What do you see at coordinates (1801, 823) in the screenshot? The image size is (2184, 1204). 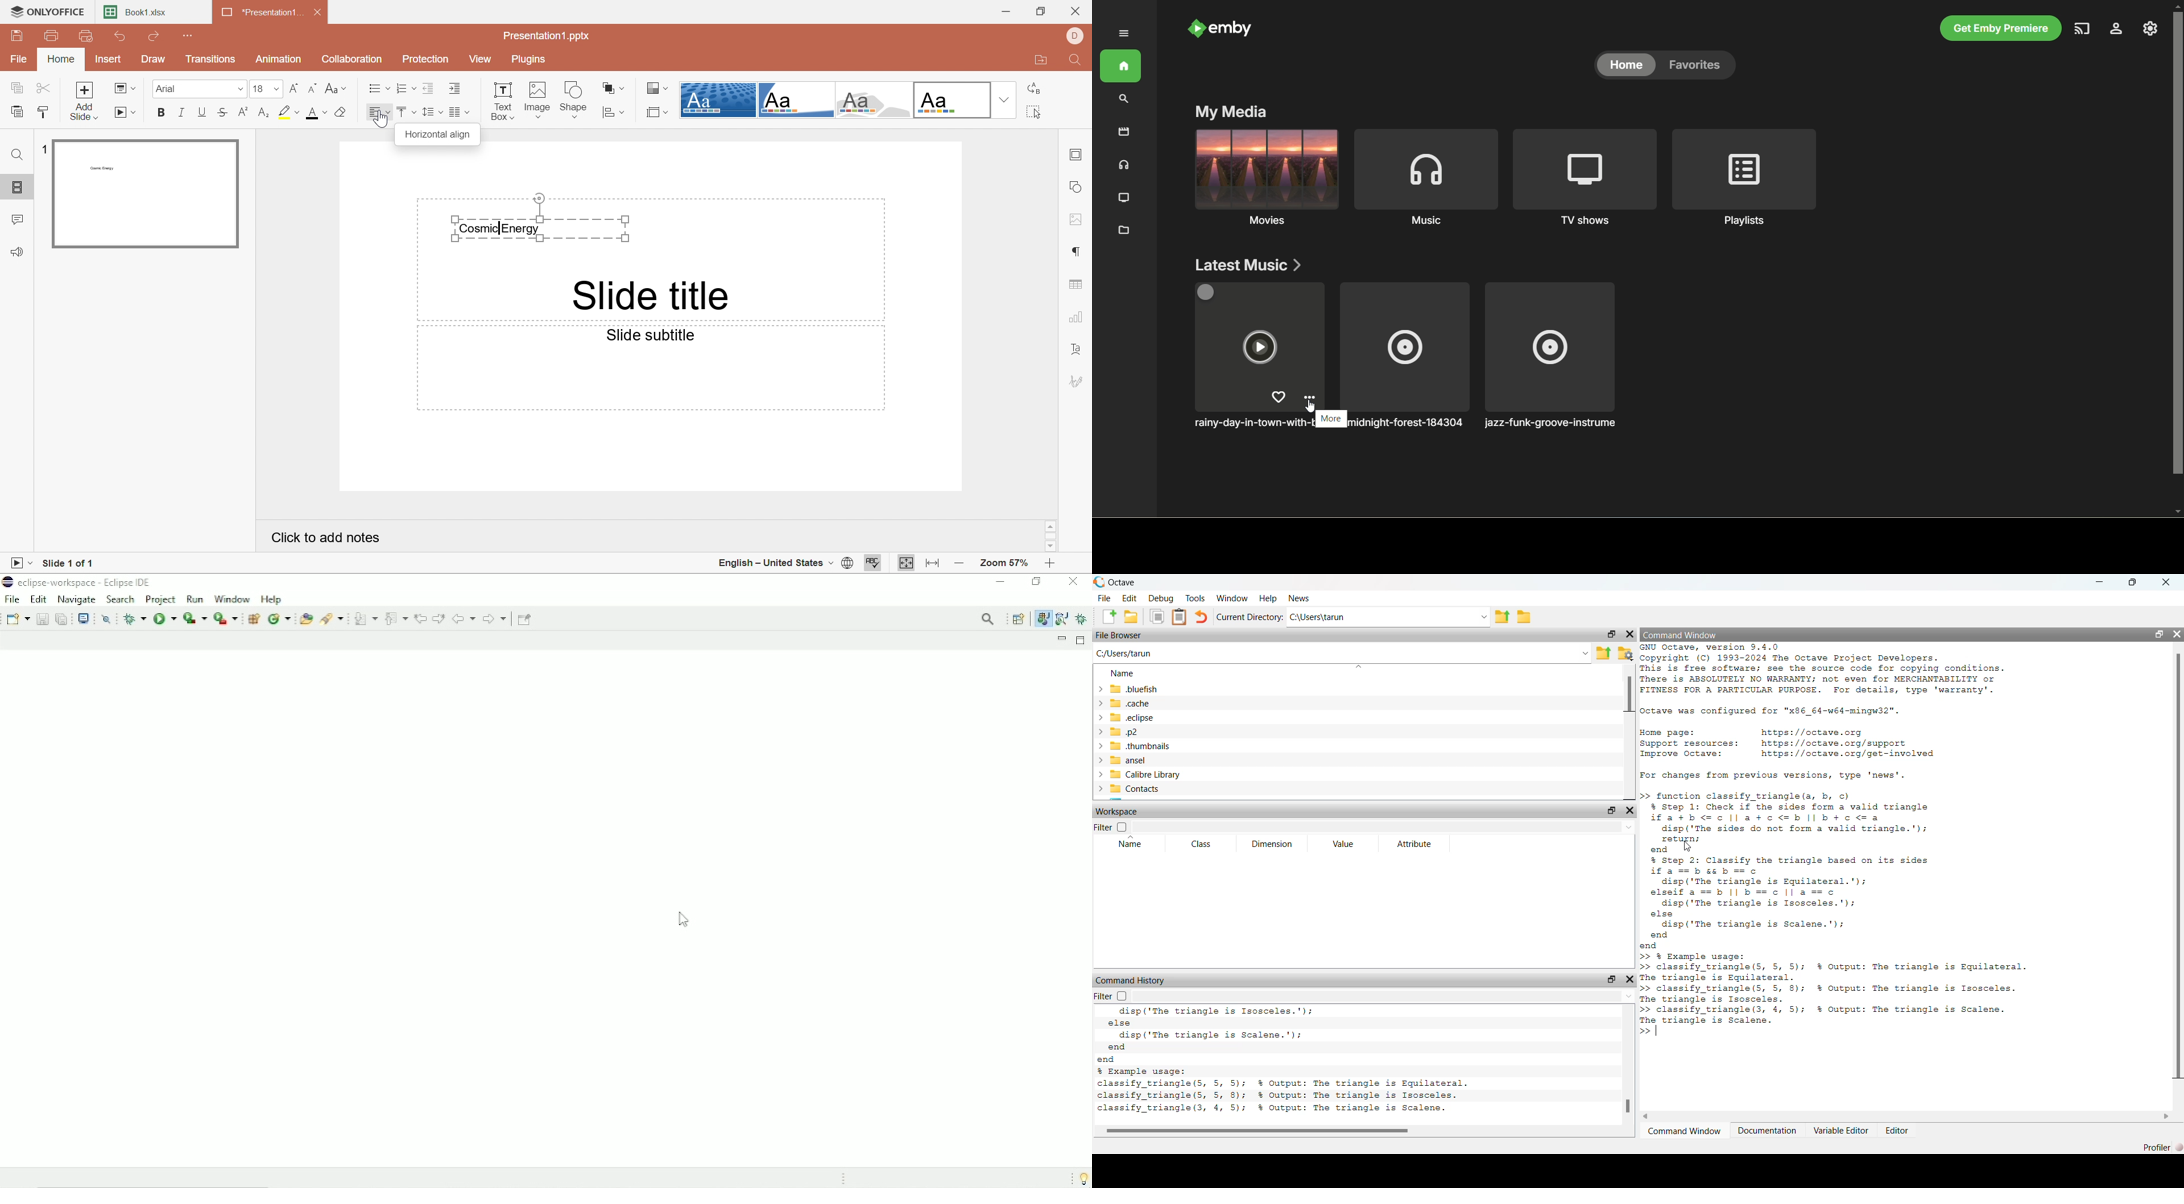 I see `function to classify triangle` at bounding box center [1801, 823].